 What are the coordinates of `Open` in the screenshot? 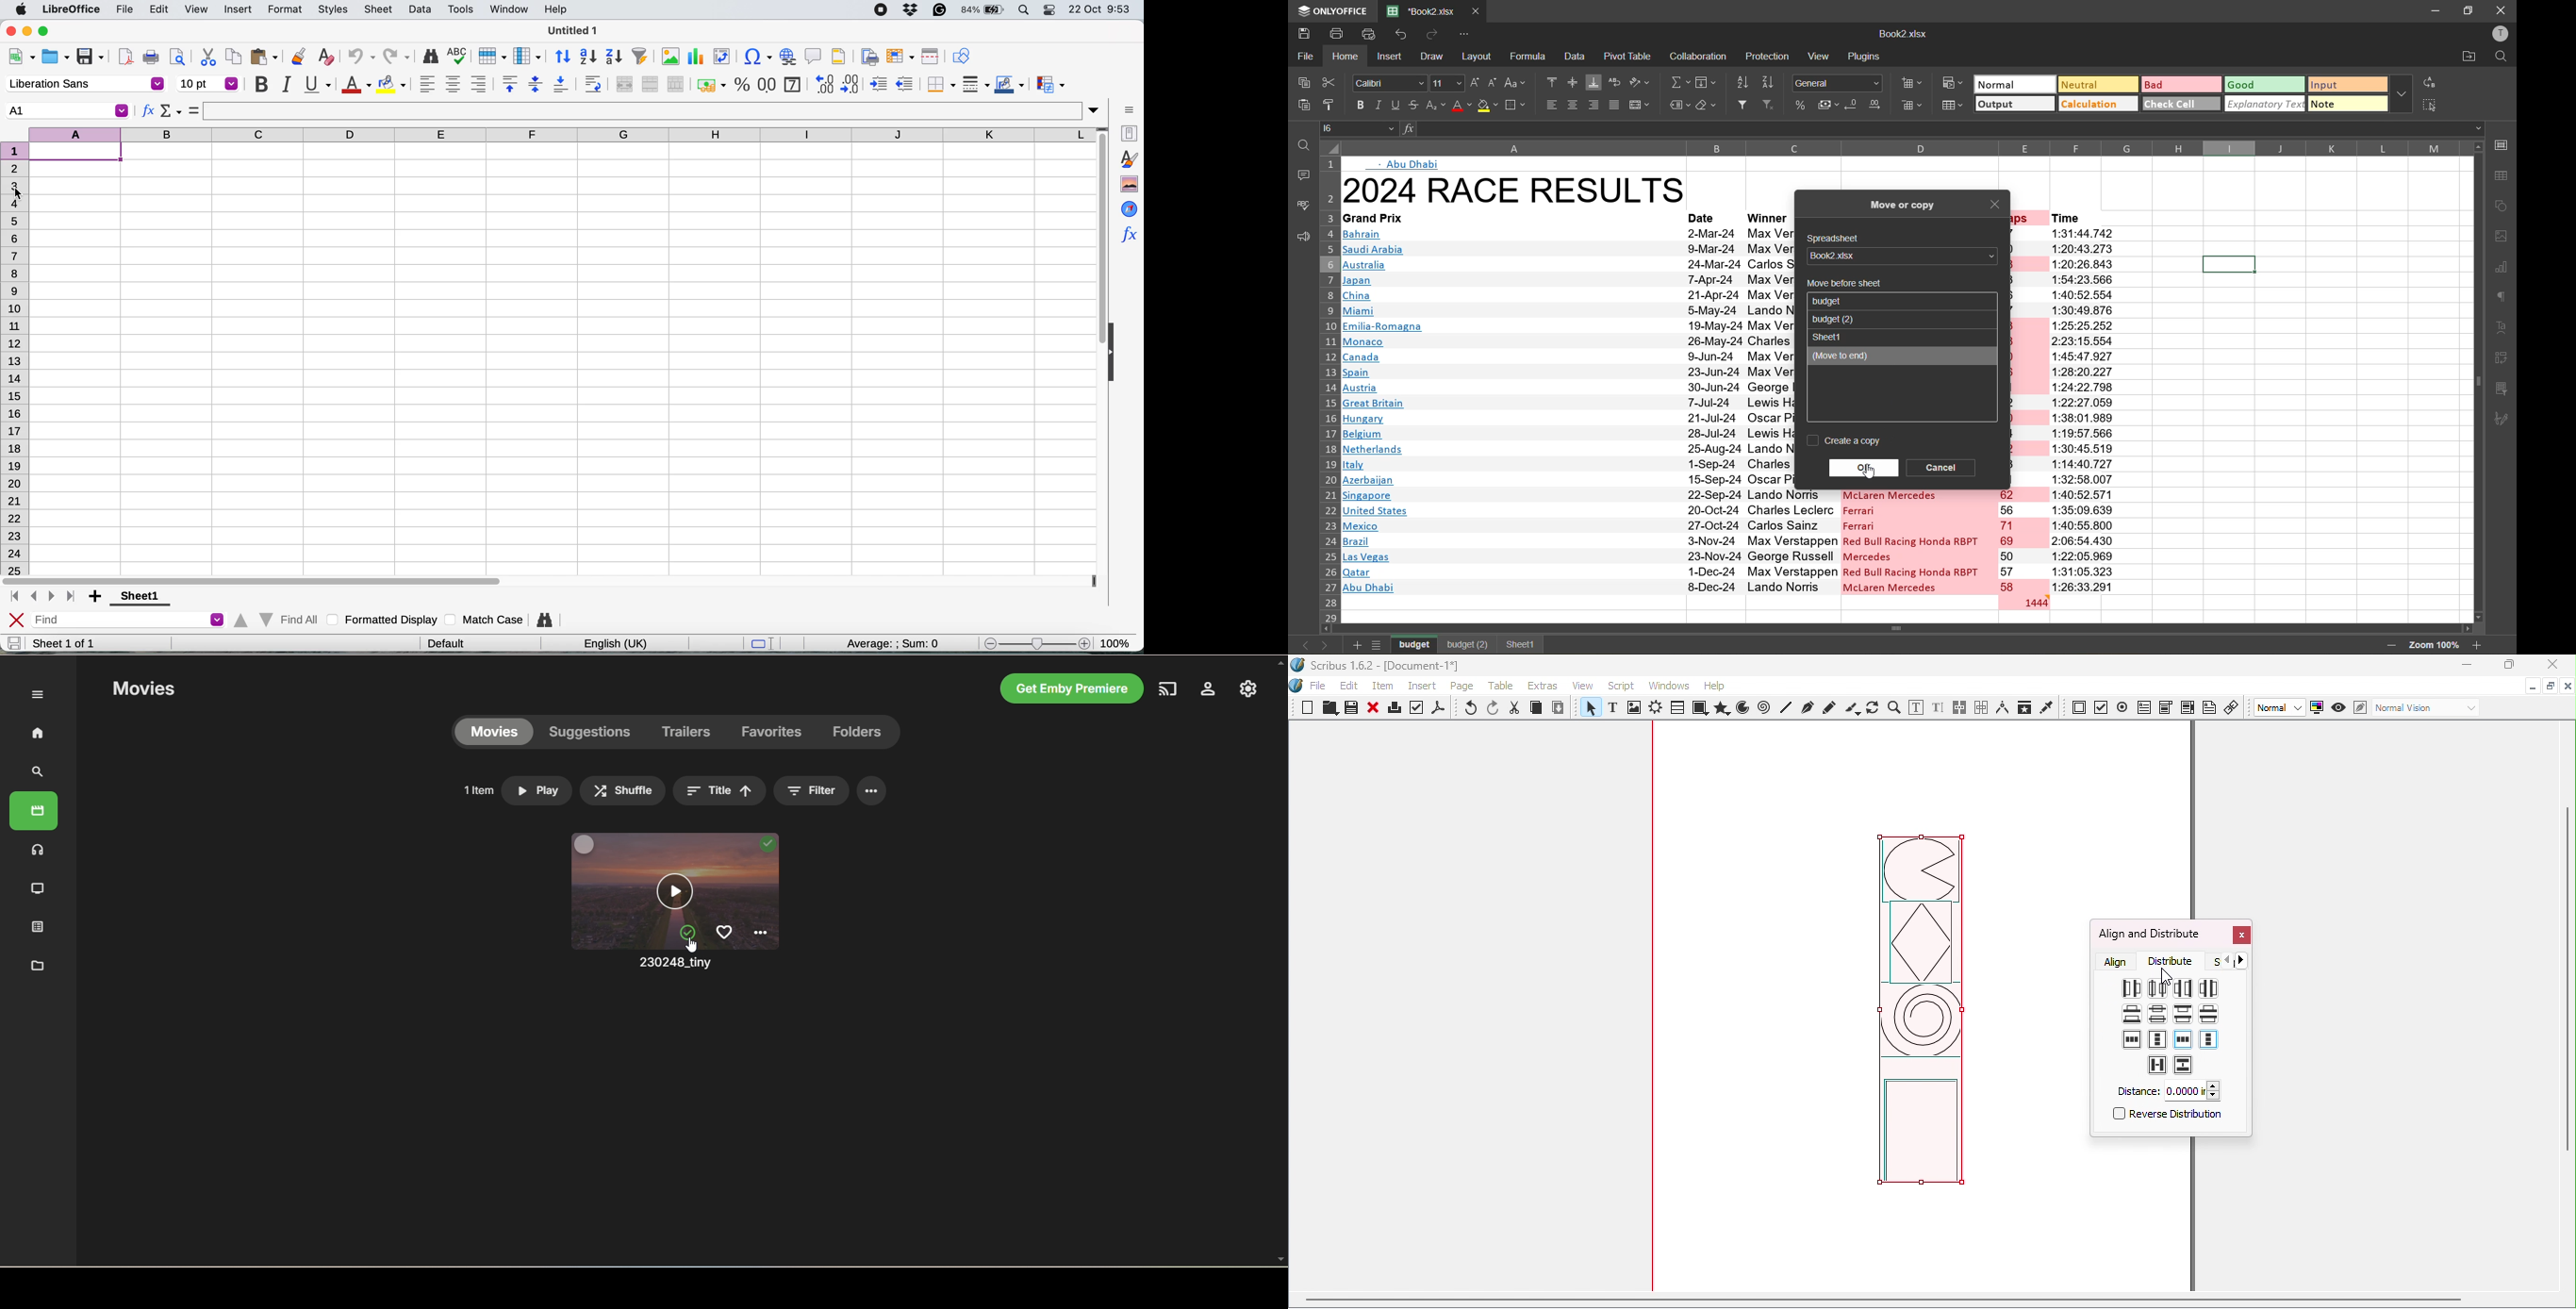 It's located at (1328, 709).